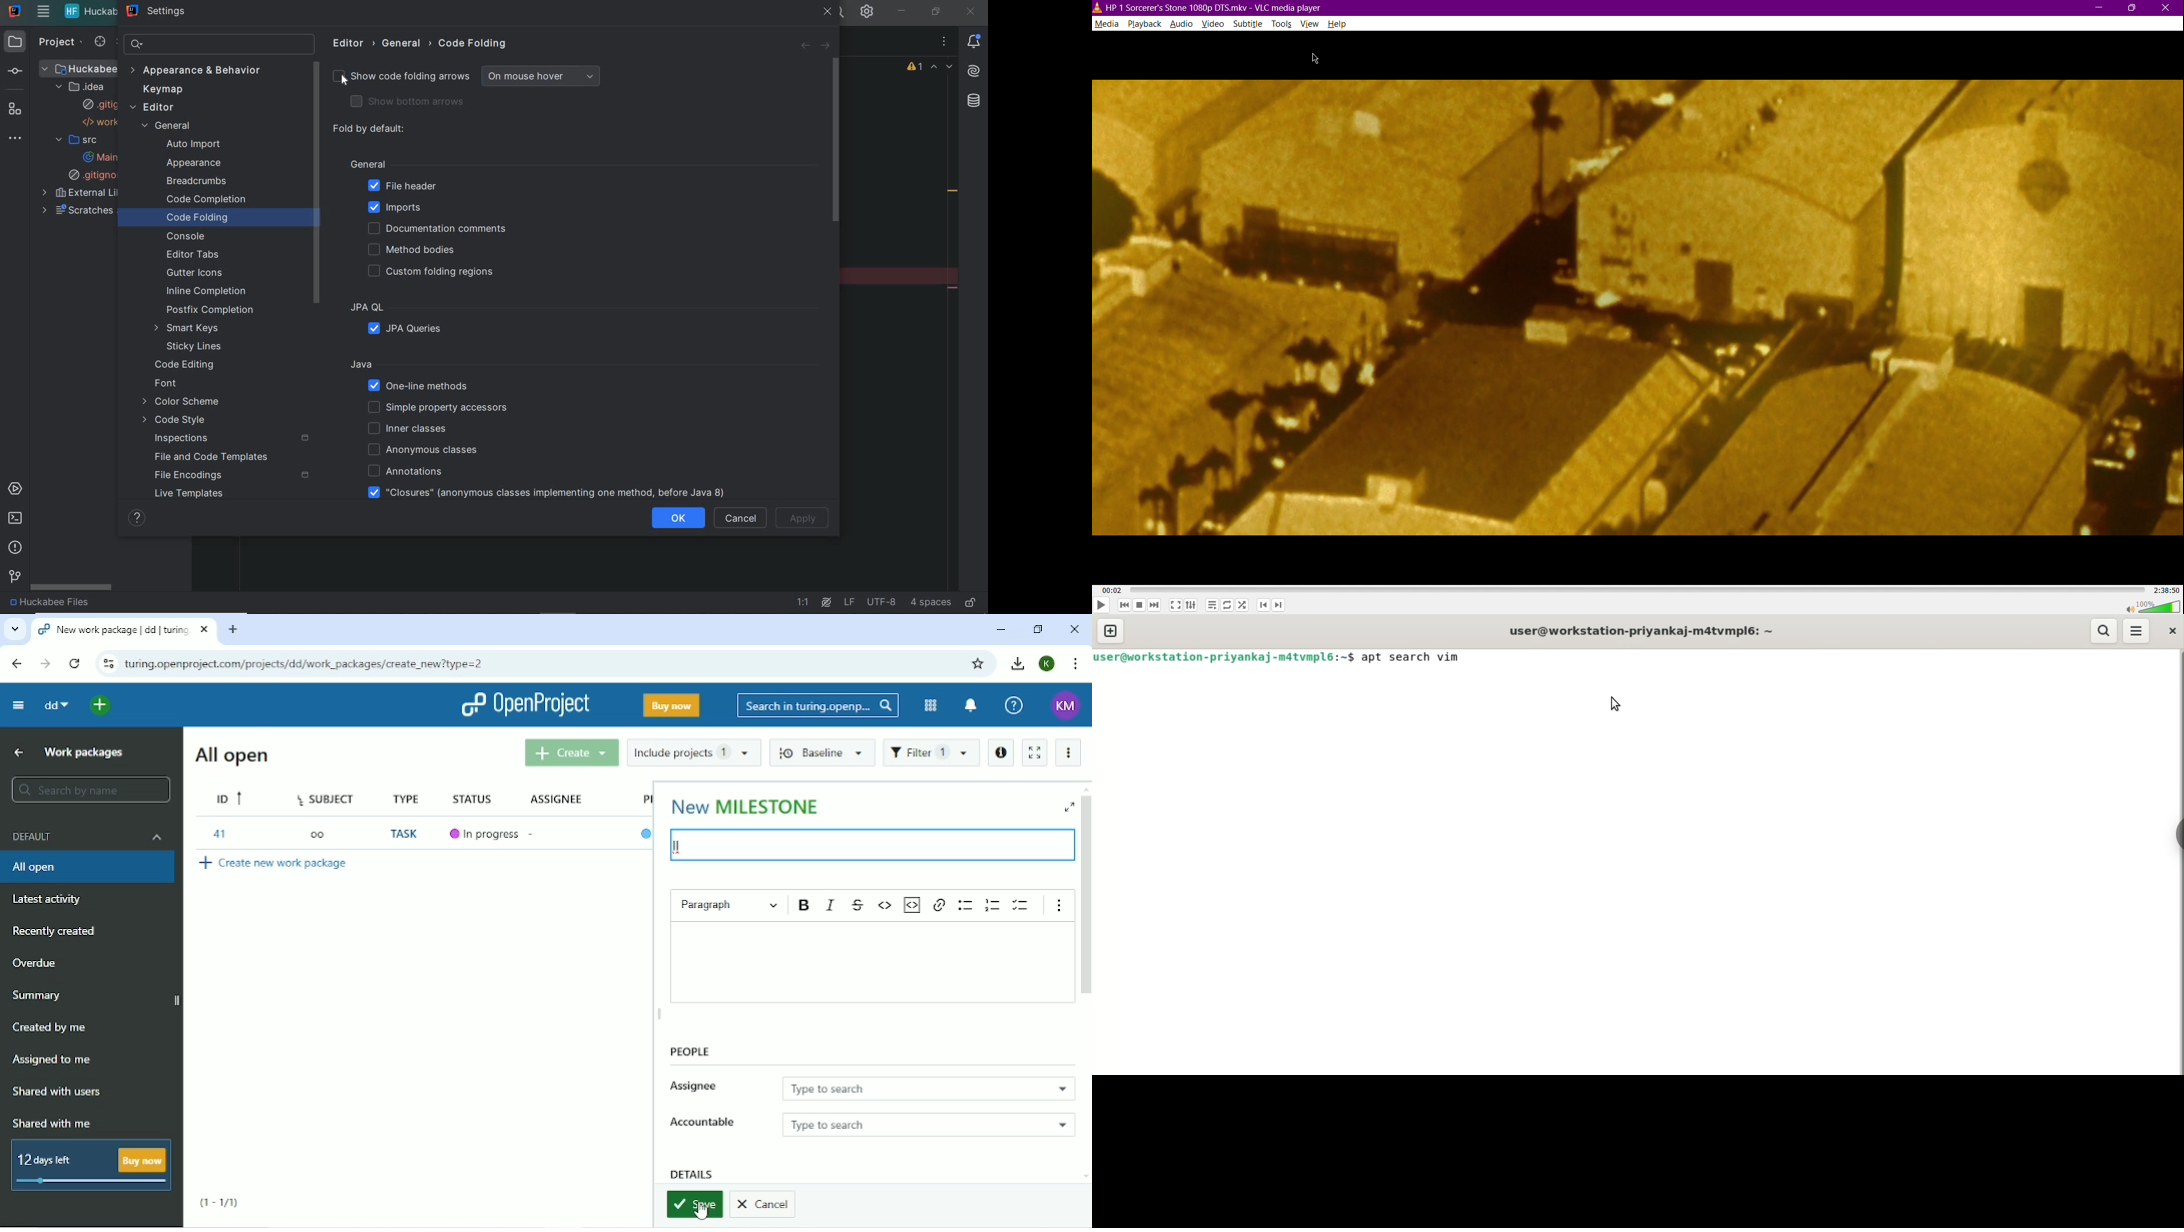 The image size is (2184, 1232). I want to click on Skip Back, so click(1124, 605).